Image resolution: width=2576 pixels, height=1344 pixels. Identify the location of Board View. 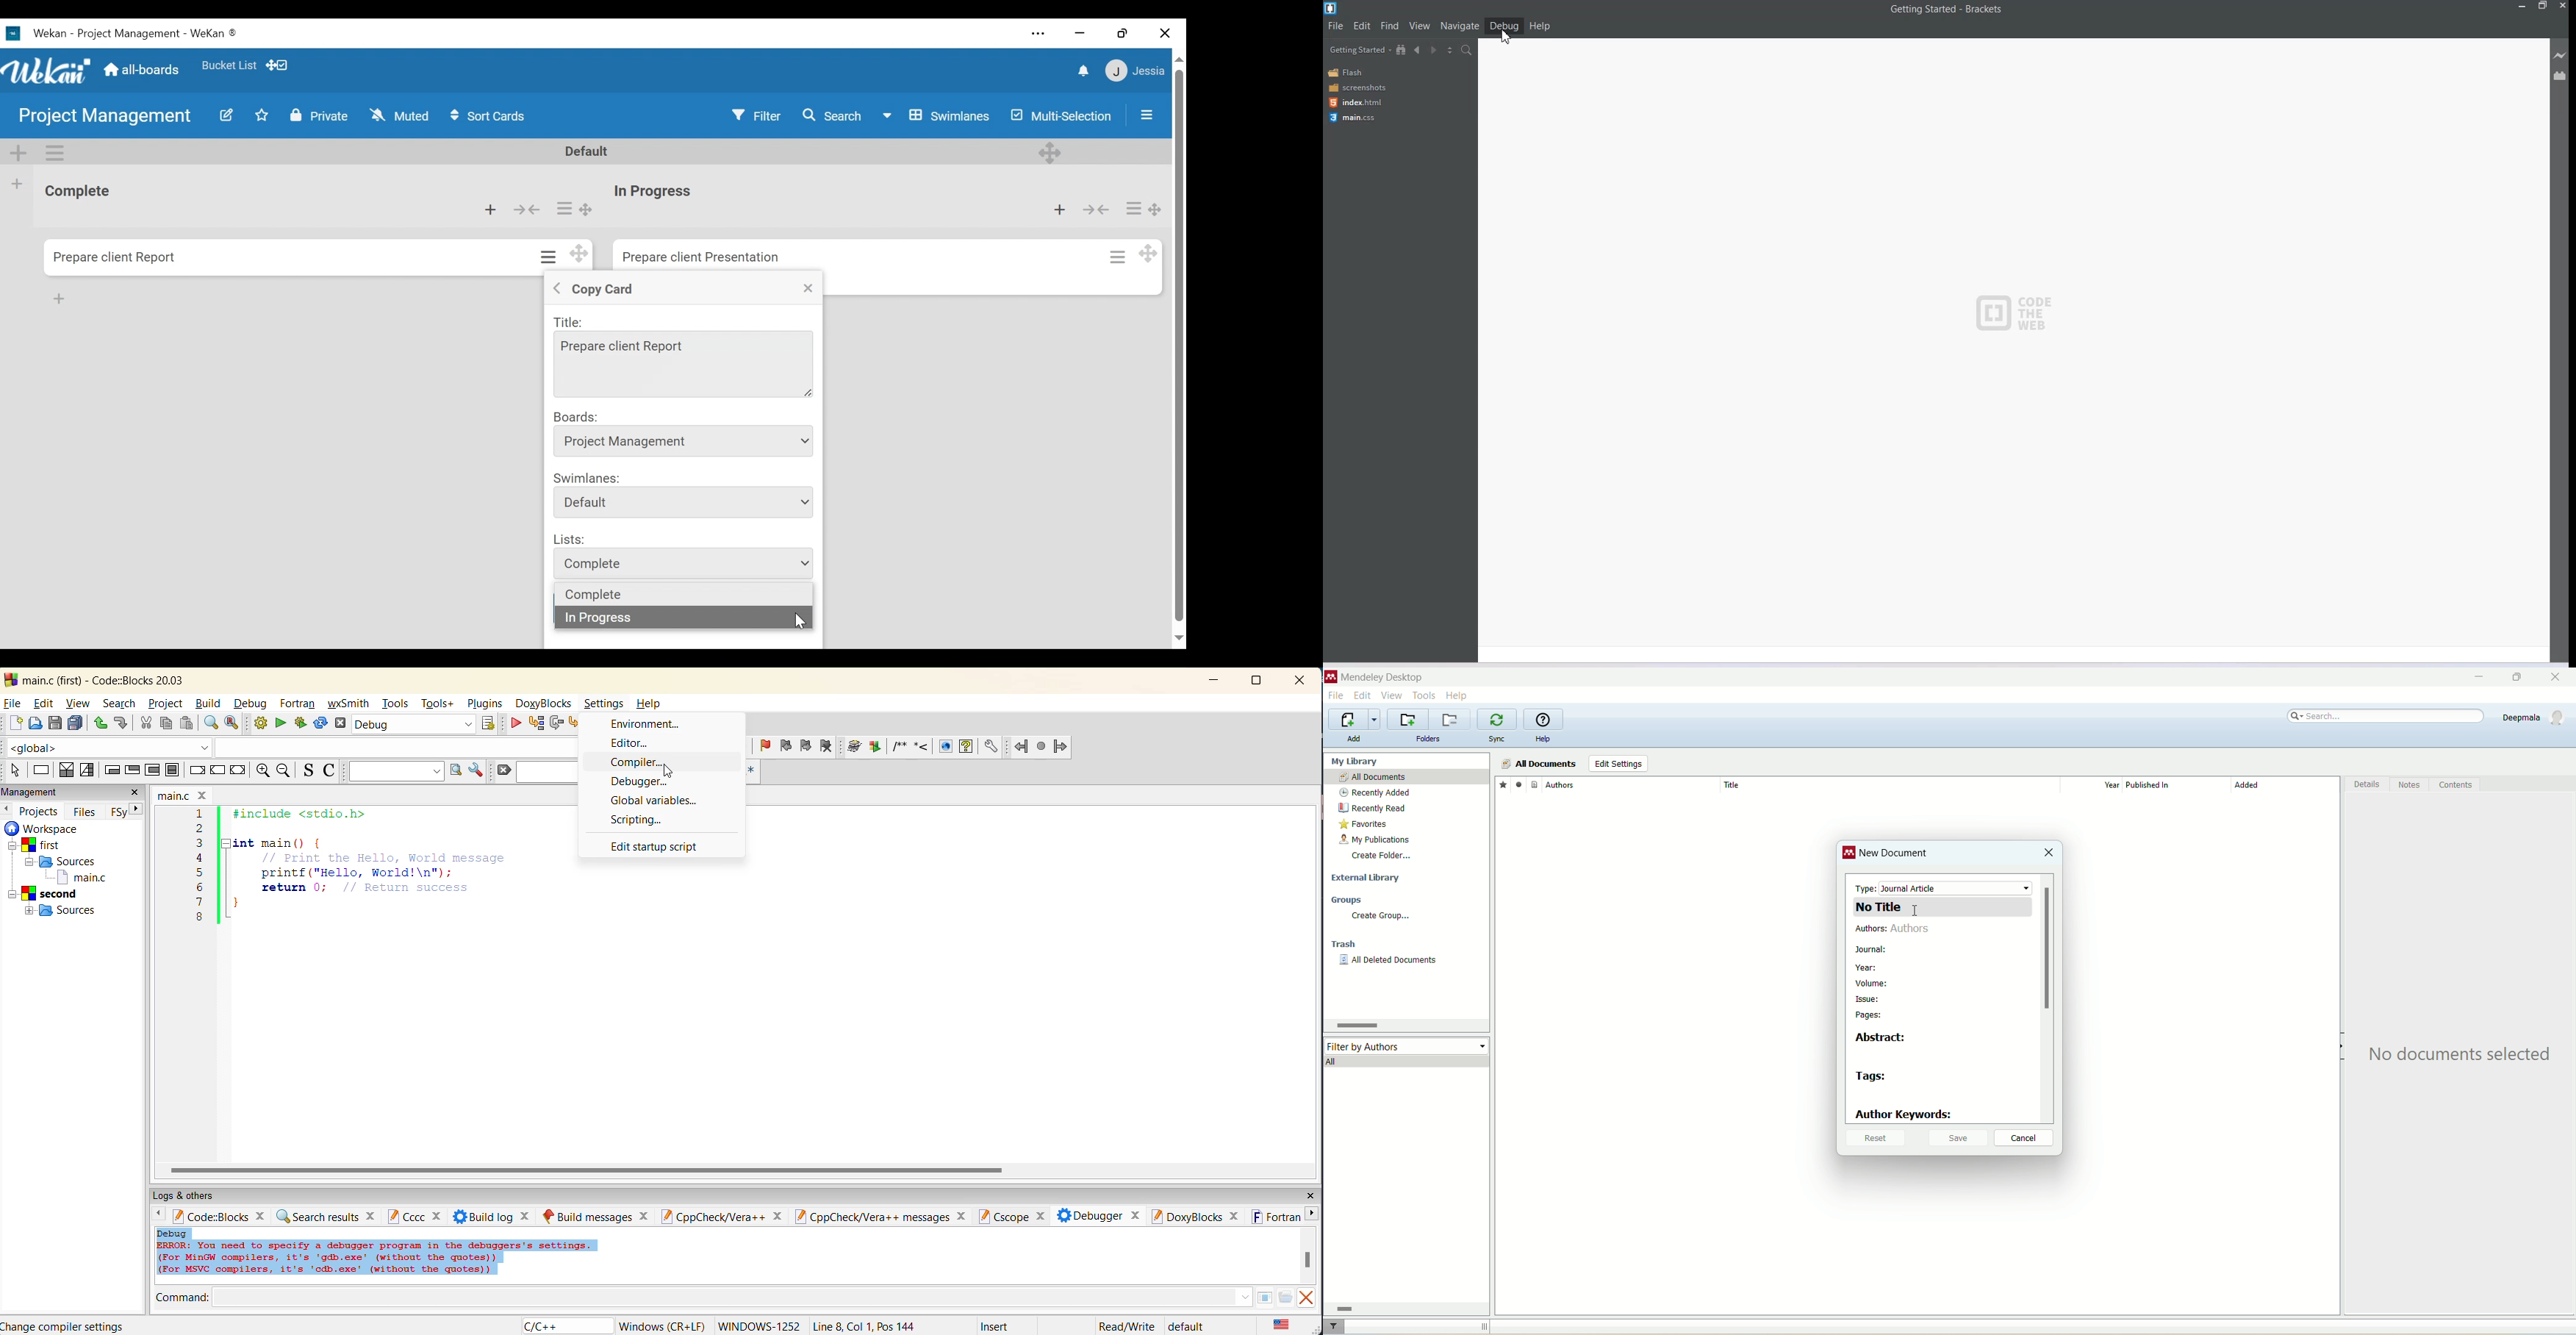
(936, 115).